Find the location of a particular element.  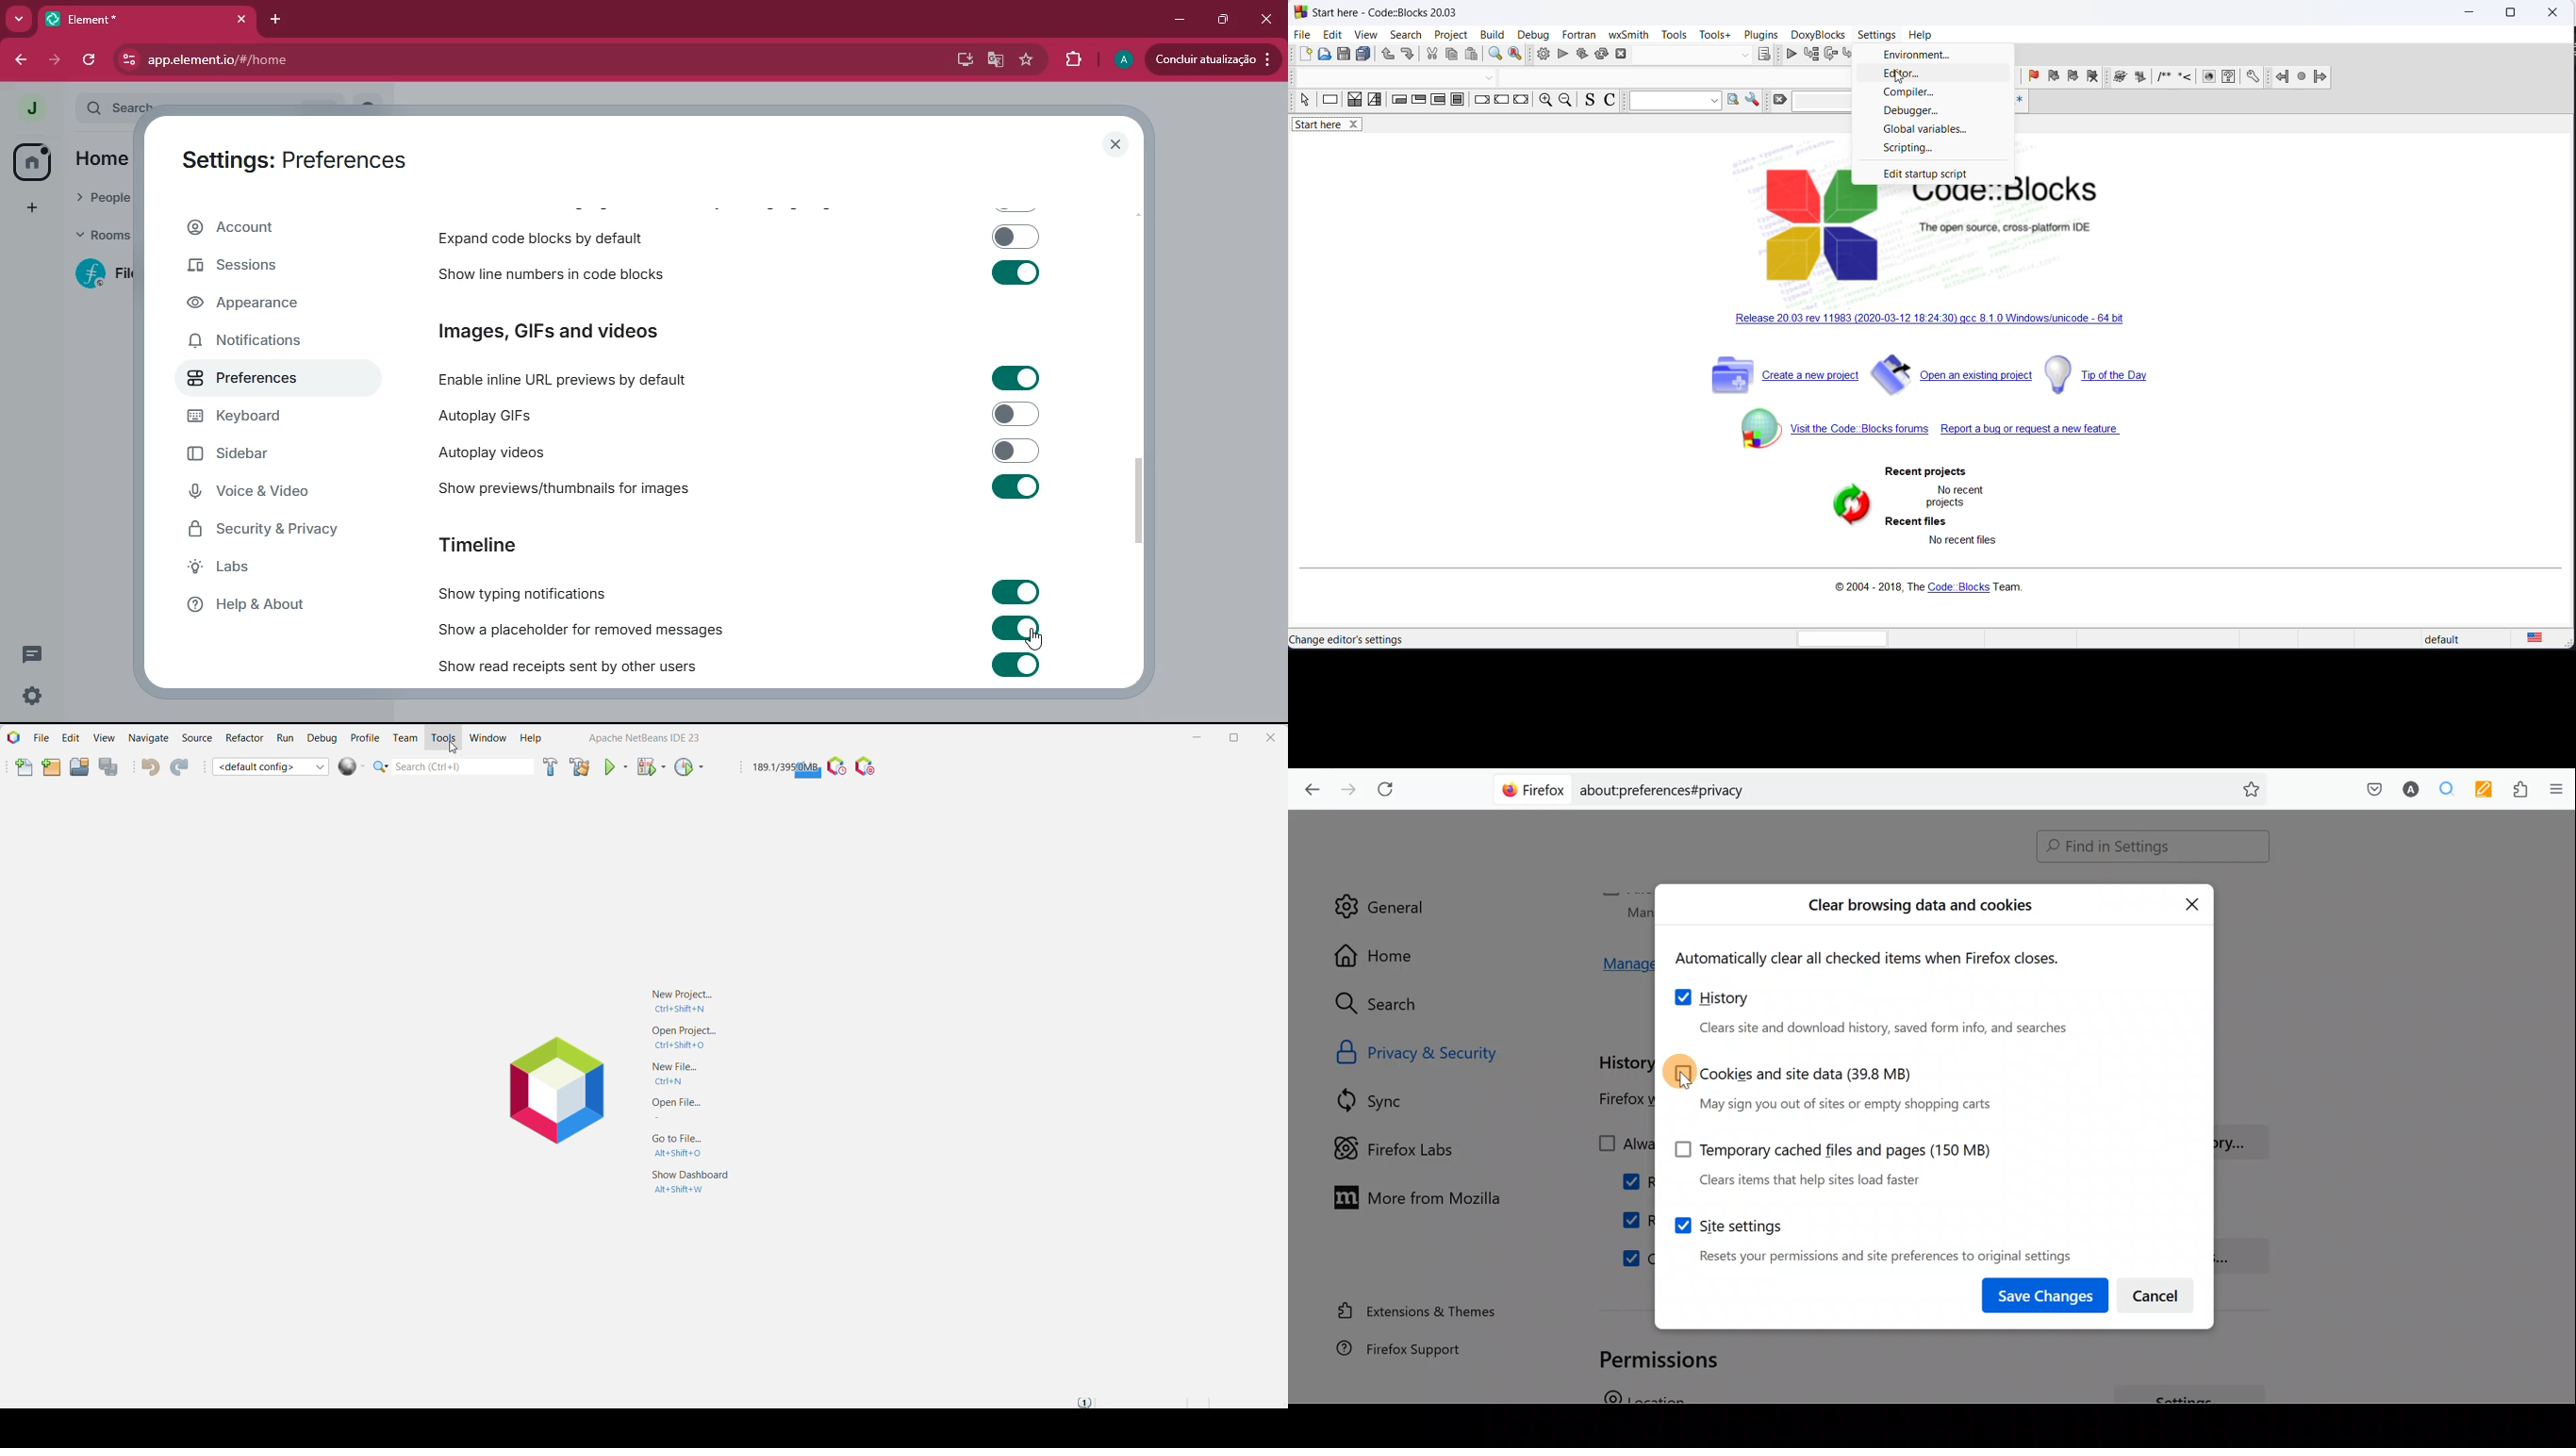

zoom in is located at coordinates (1543, 101).